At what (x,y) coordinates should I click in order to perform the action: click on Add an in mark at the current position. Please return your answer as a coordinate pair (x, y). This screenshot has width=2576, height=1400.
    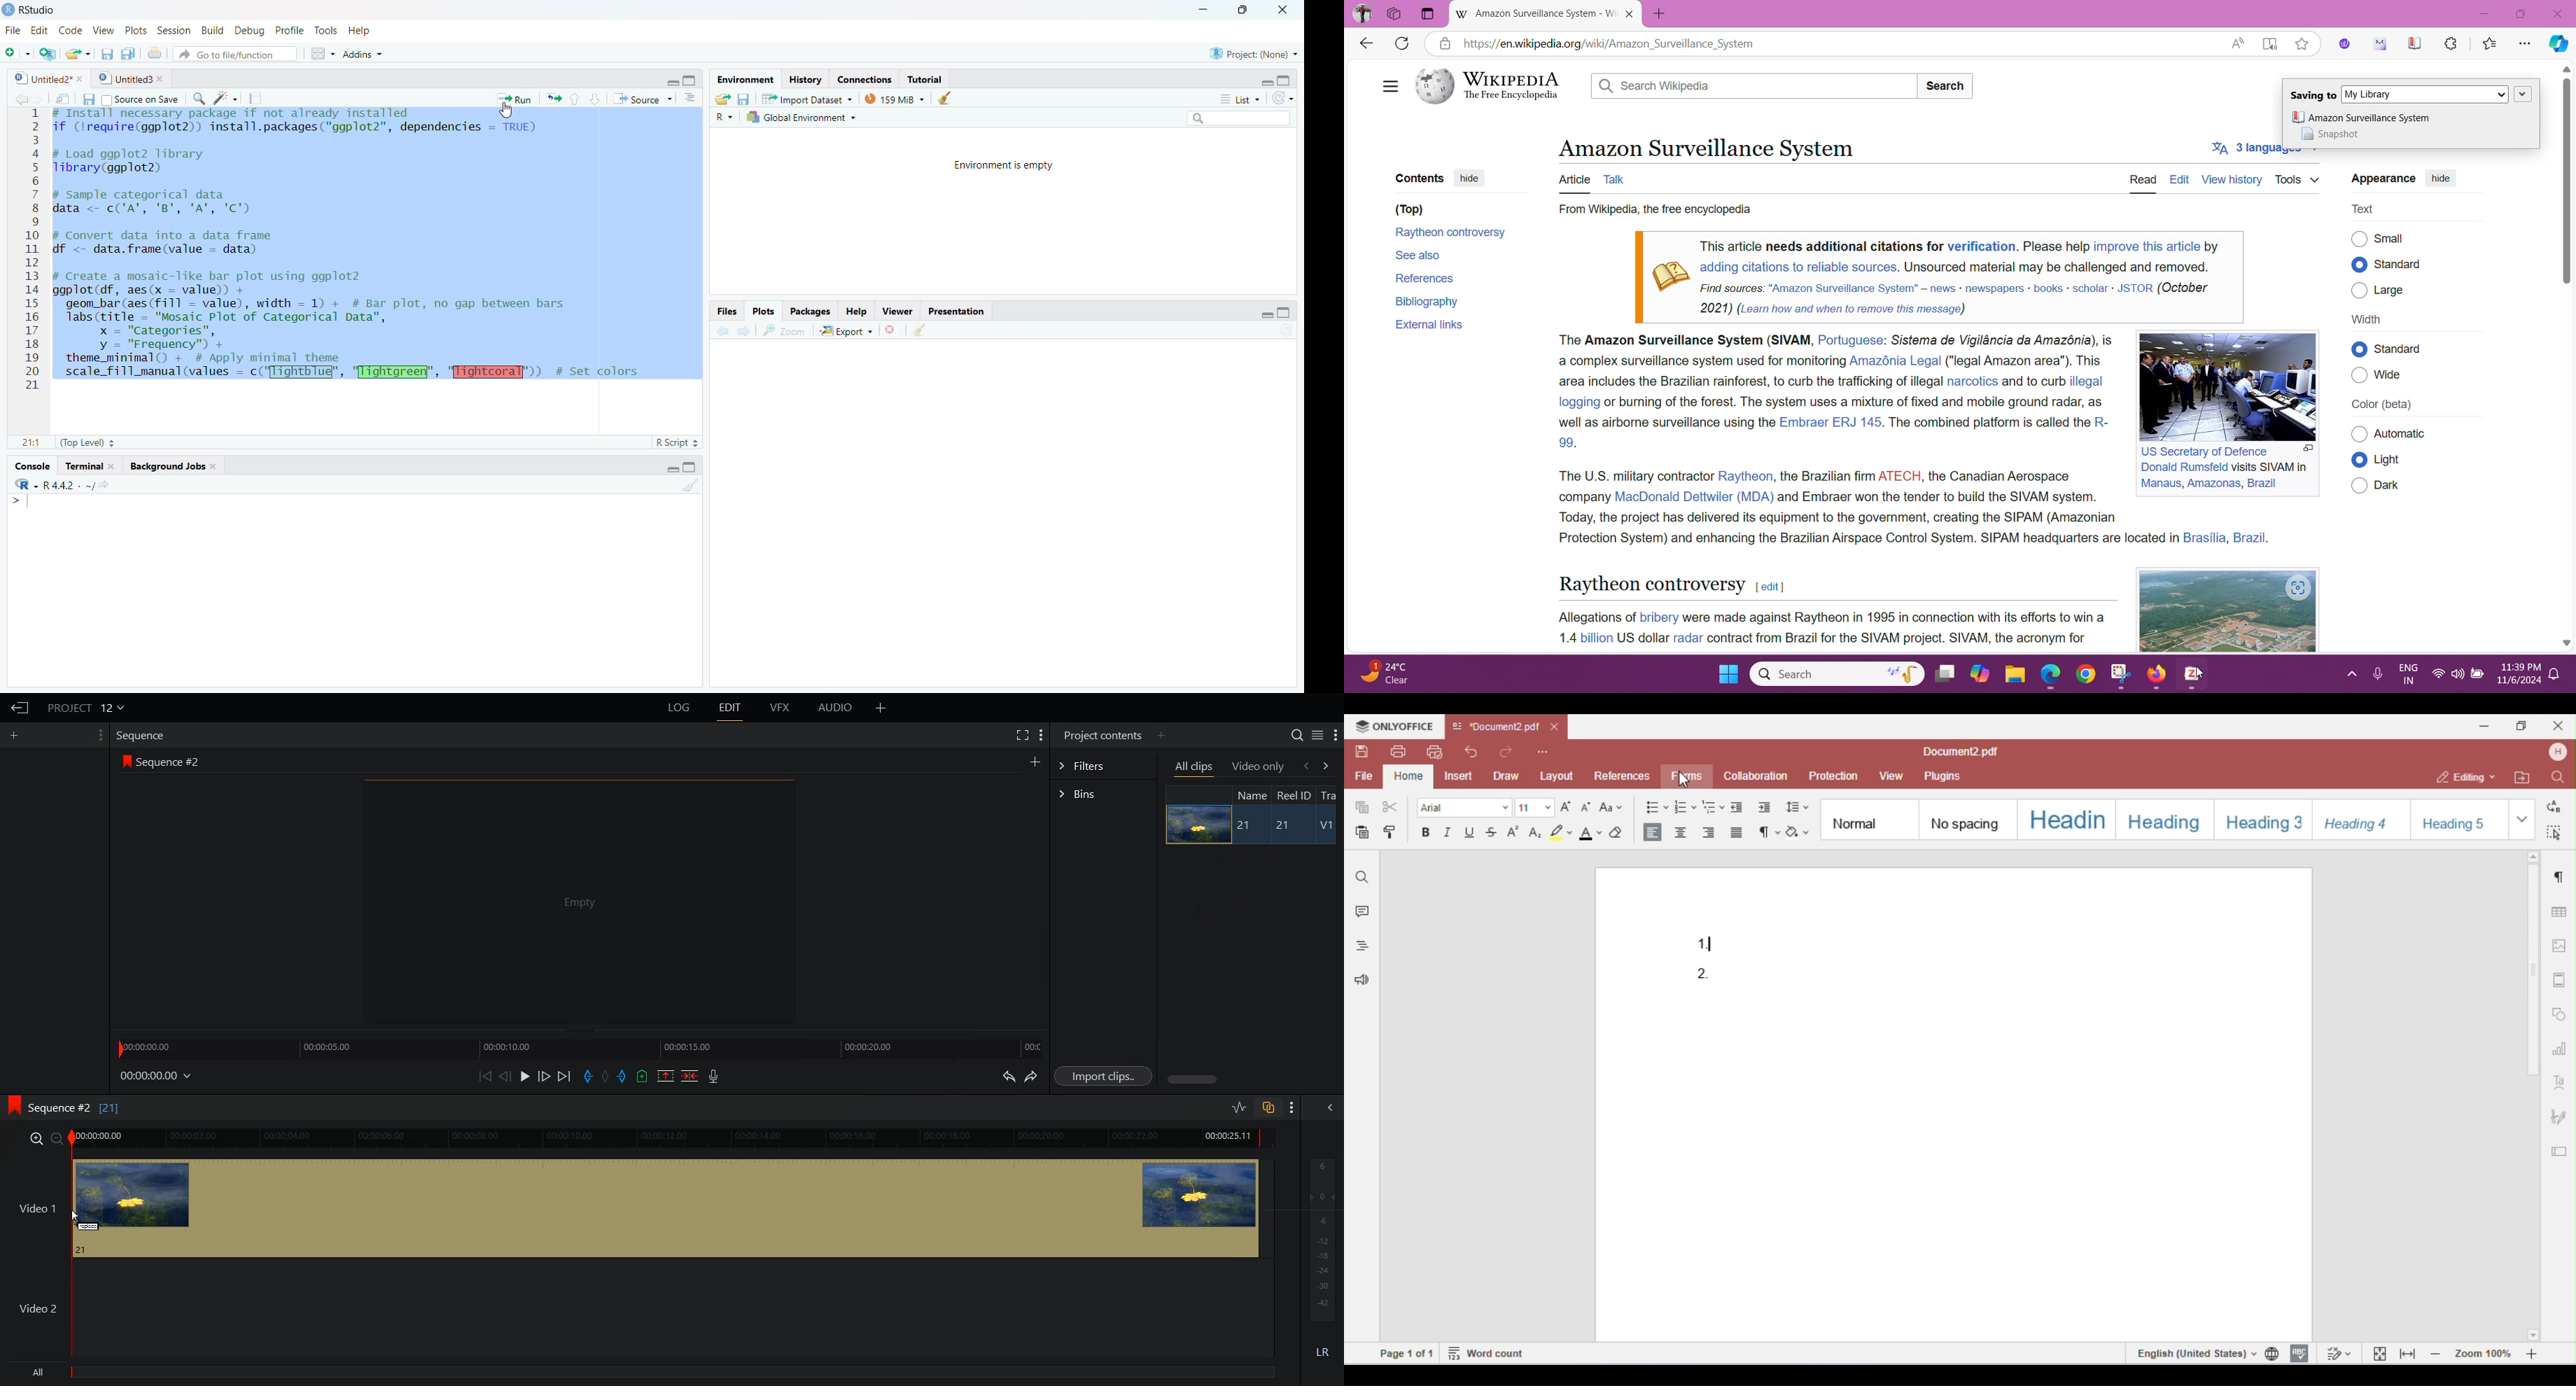
    Looking at the image, I should click on (588, 1076).